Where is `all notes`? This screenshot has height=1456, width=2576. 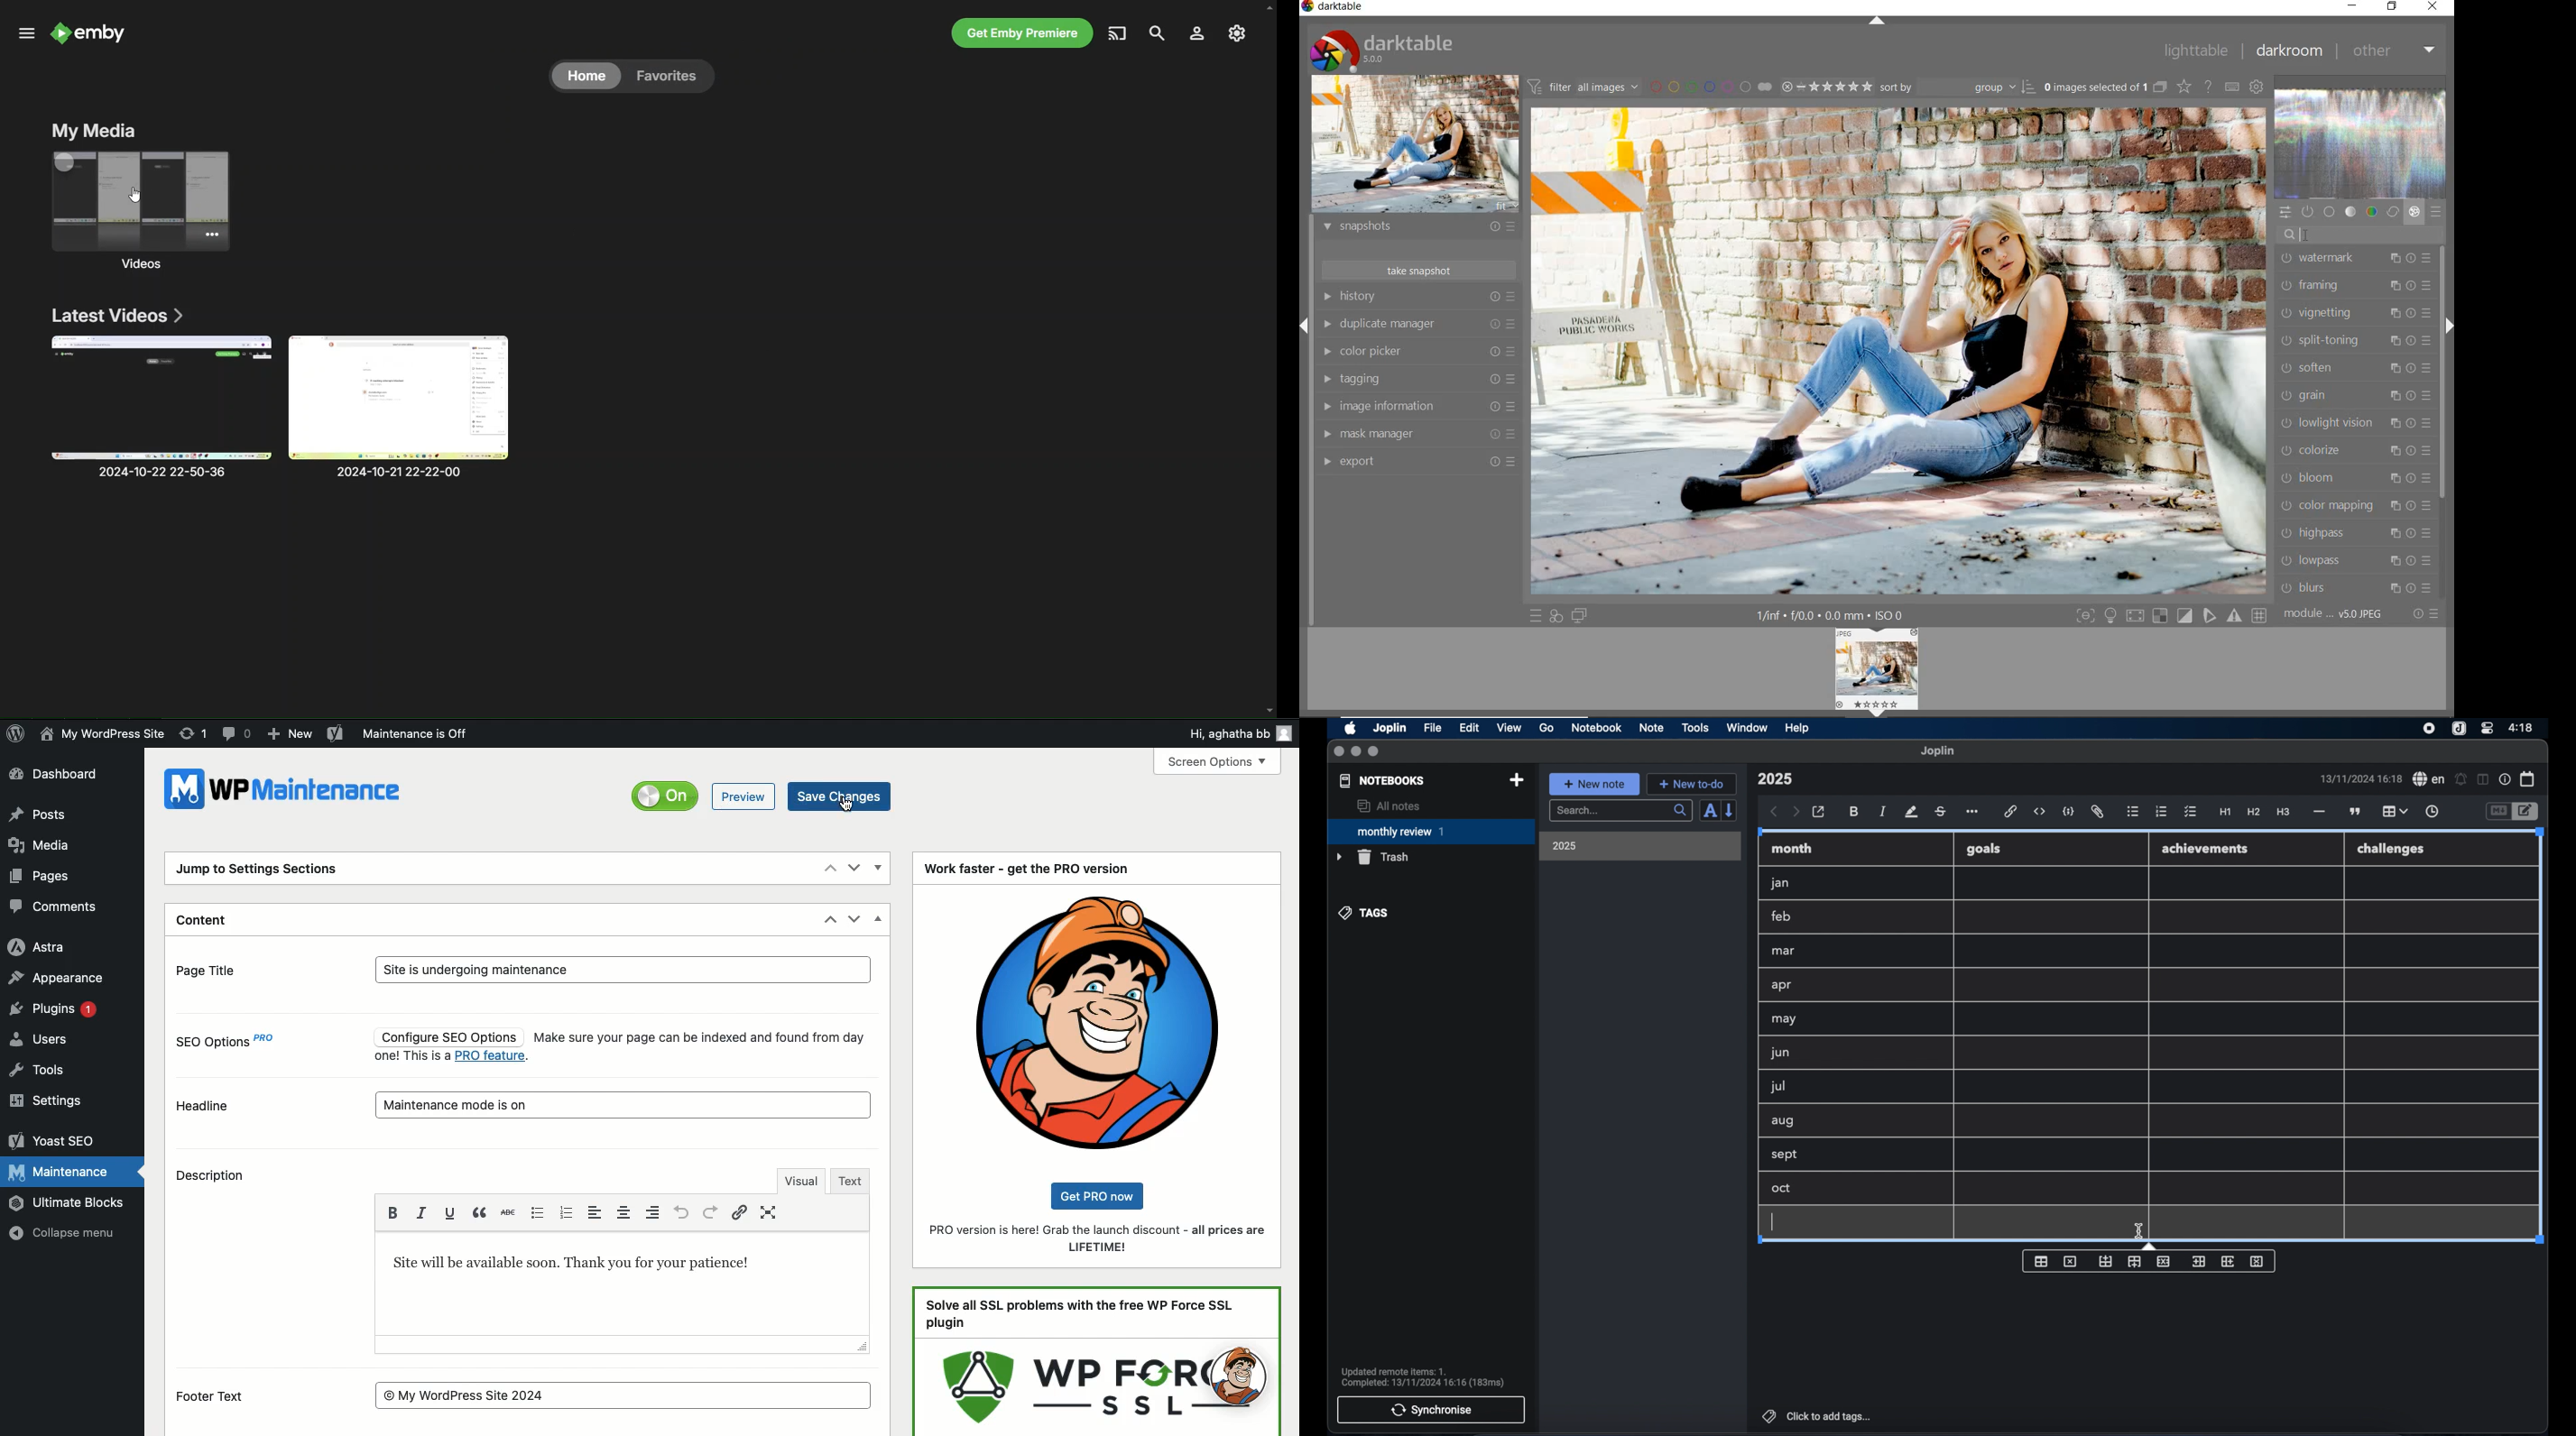
all notes is located at coordinates (1388, 806).